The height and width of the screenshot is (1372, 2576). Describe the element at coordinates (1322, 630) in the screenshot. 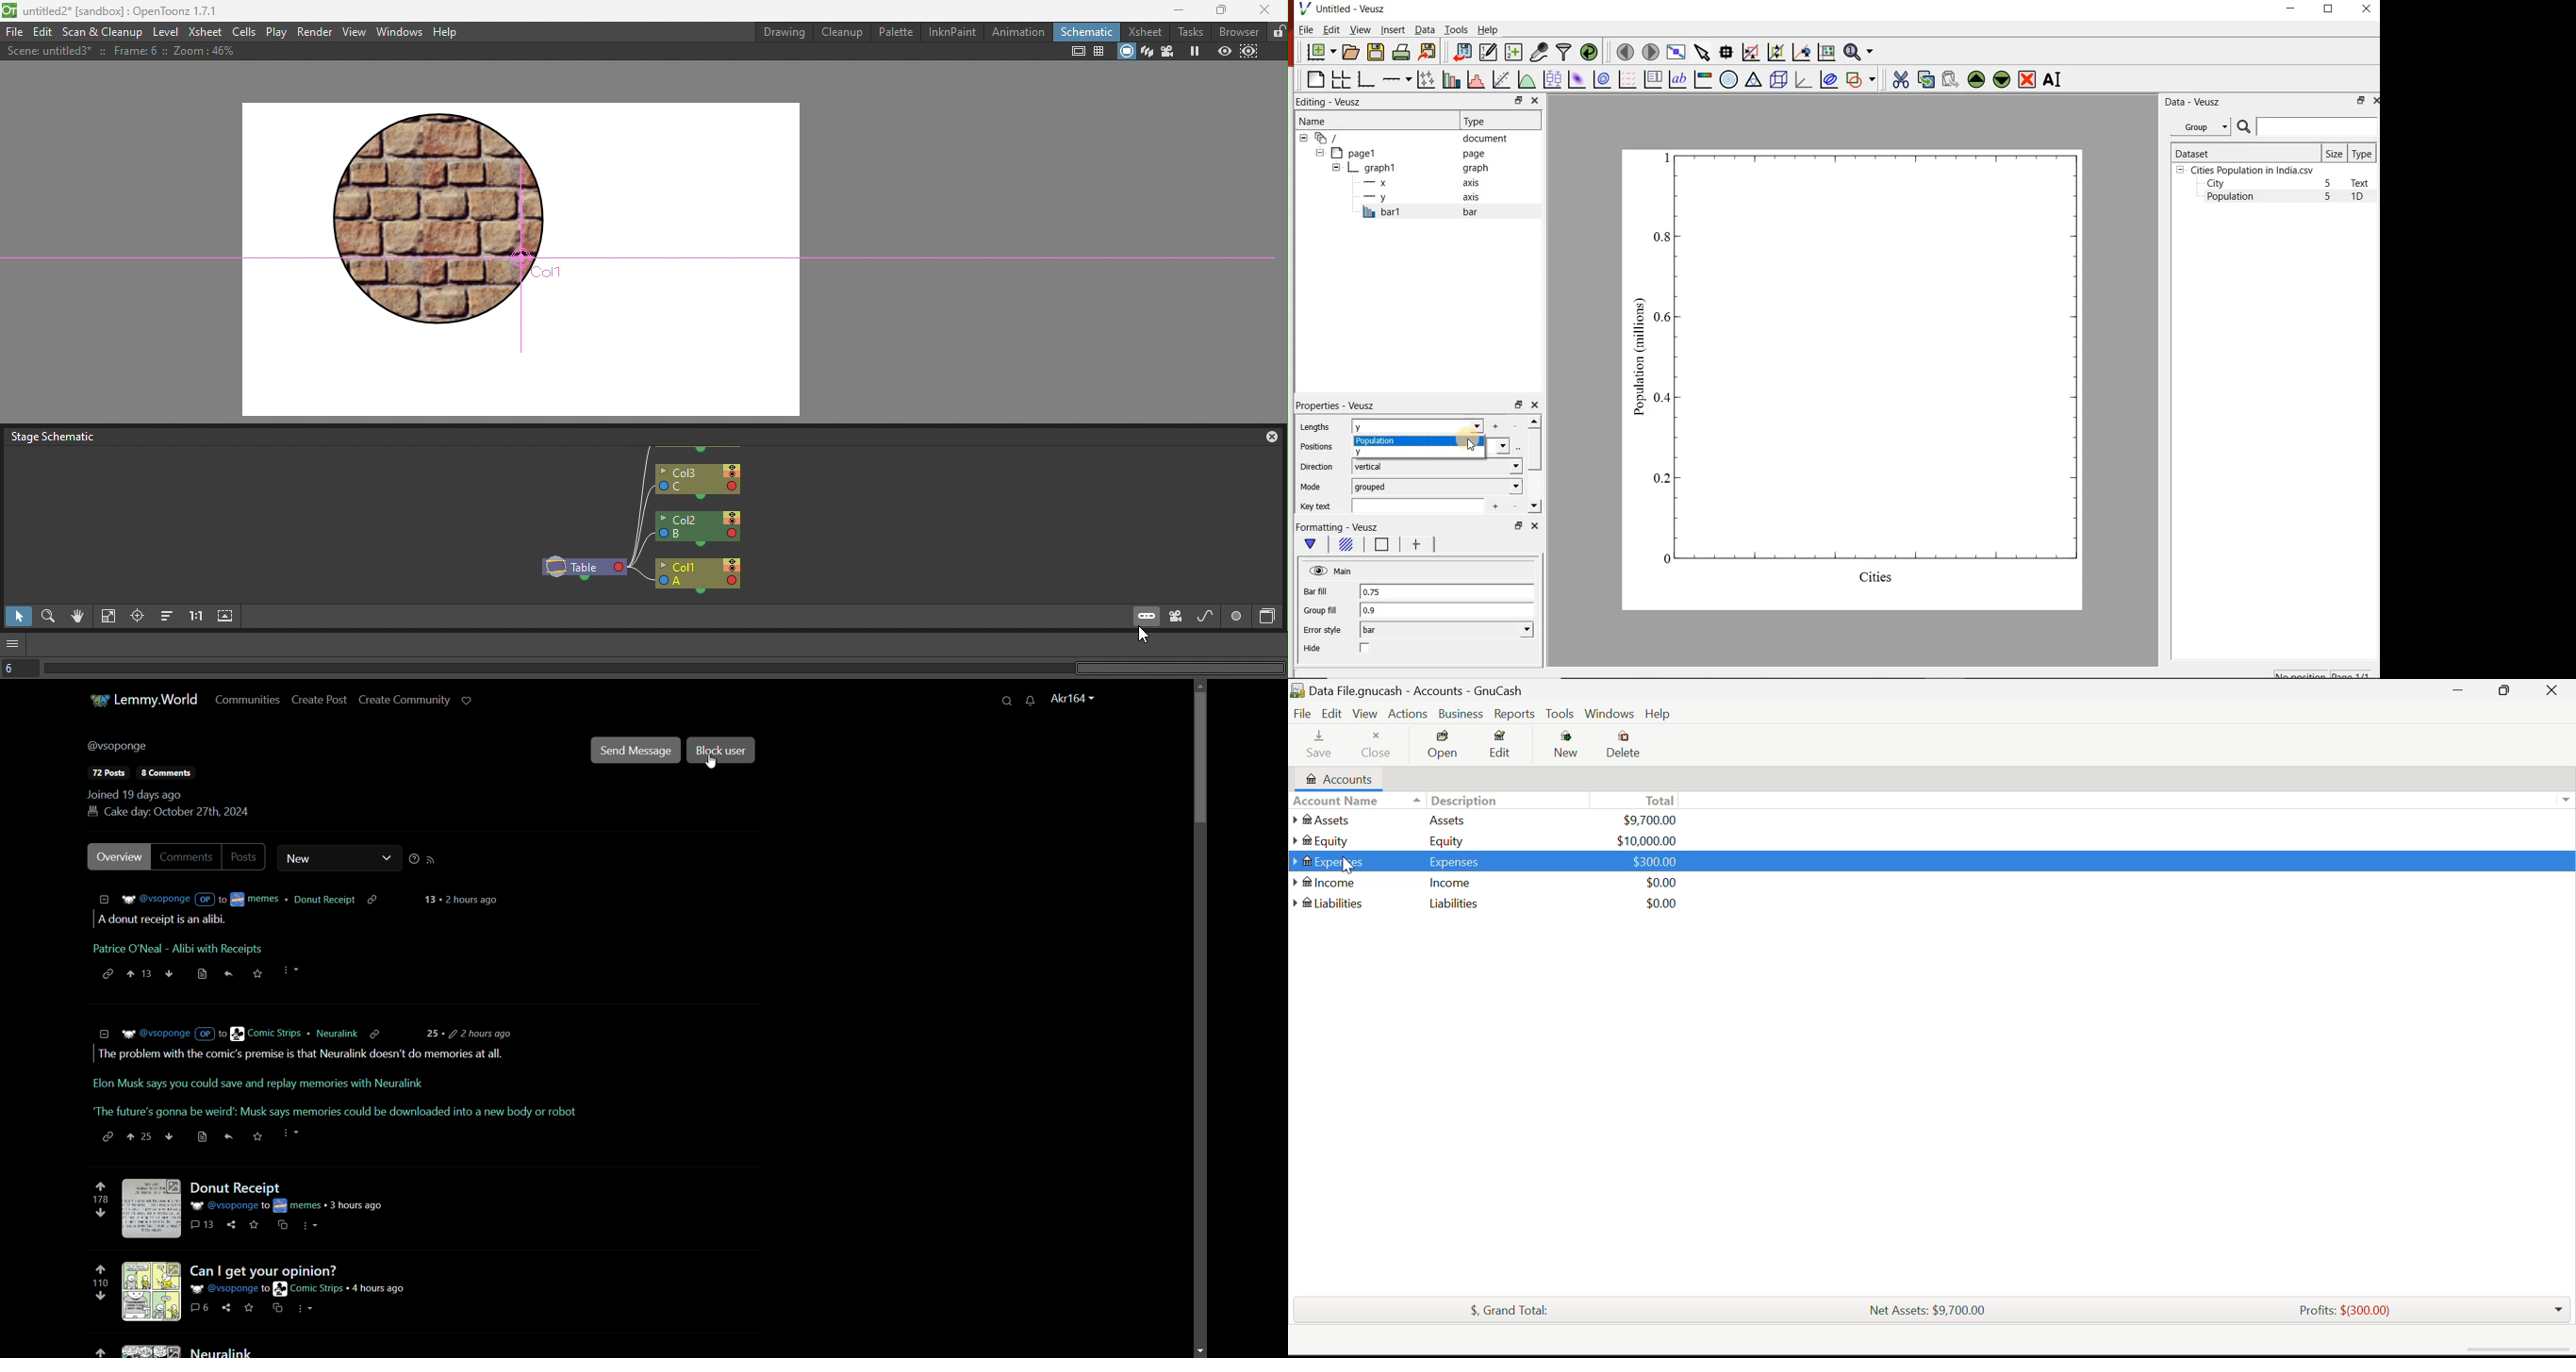

I see `Error style` at that location.